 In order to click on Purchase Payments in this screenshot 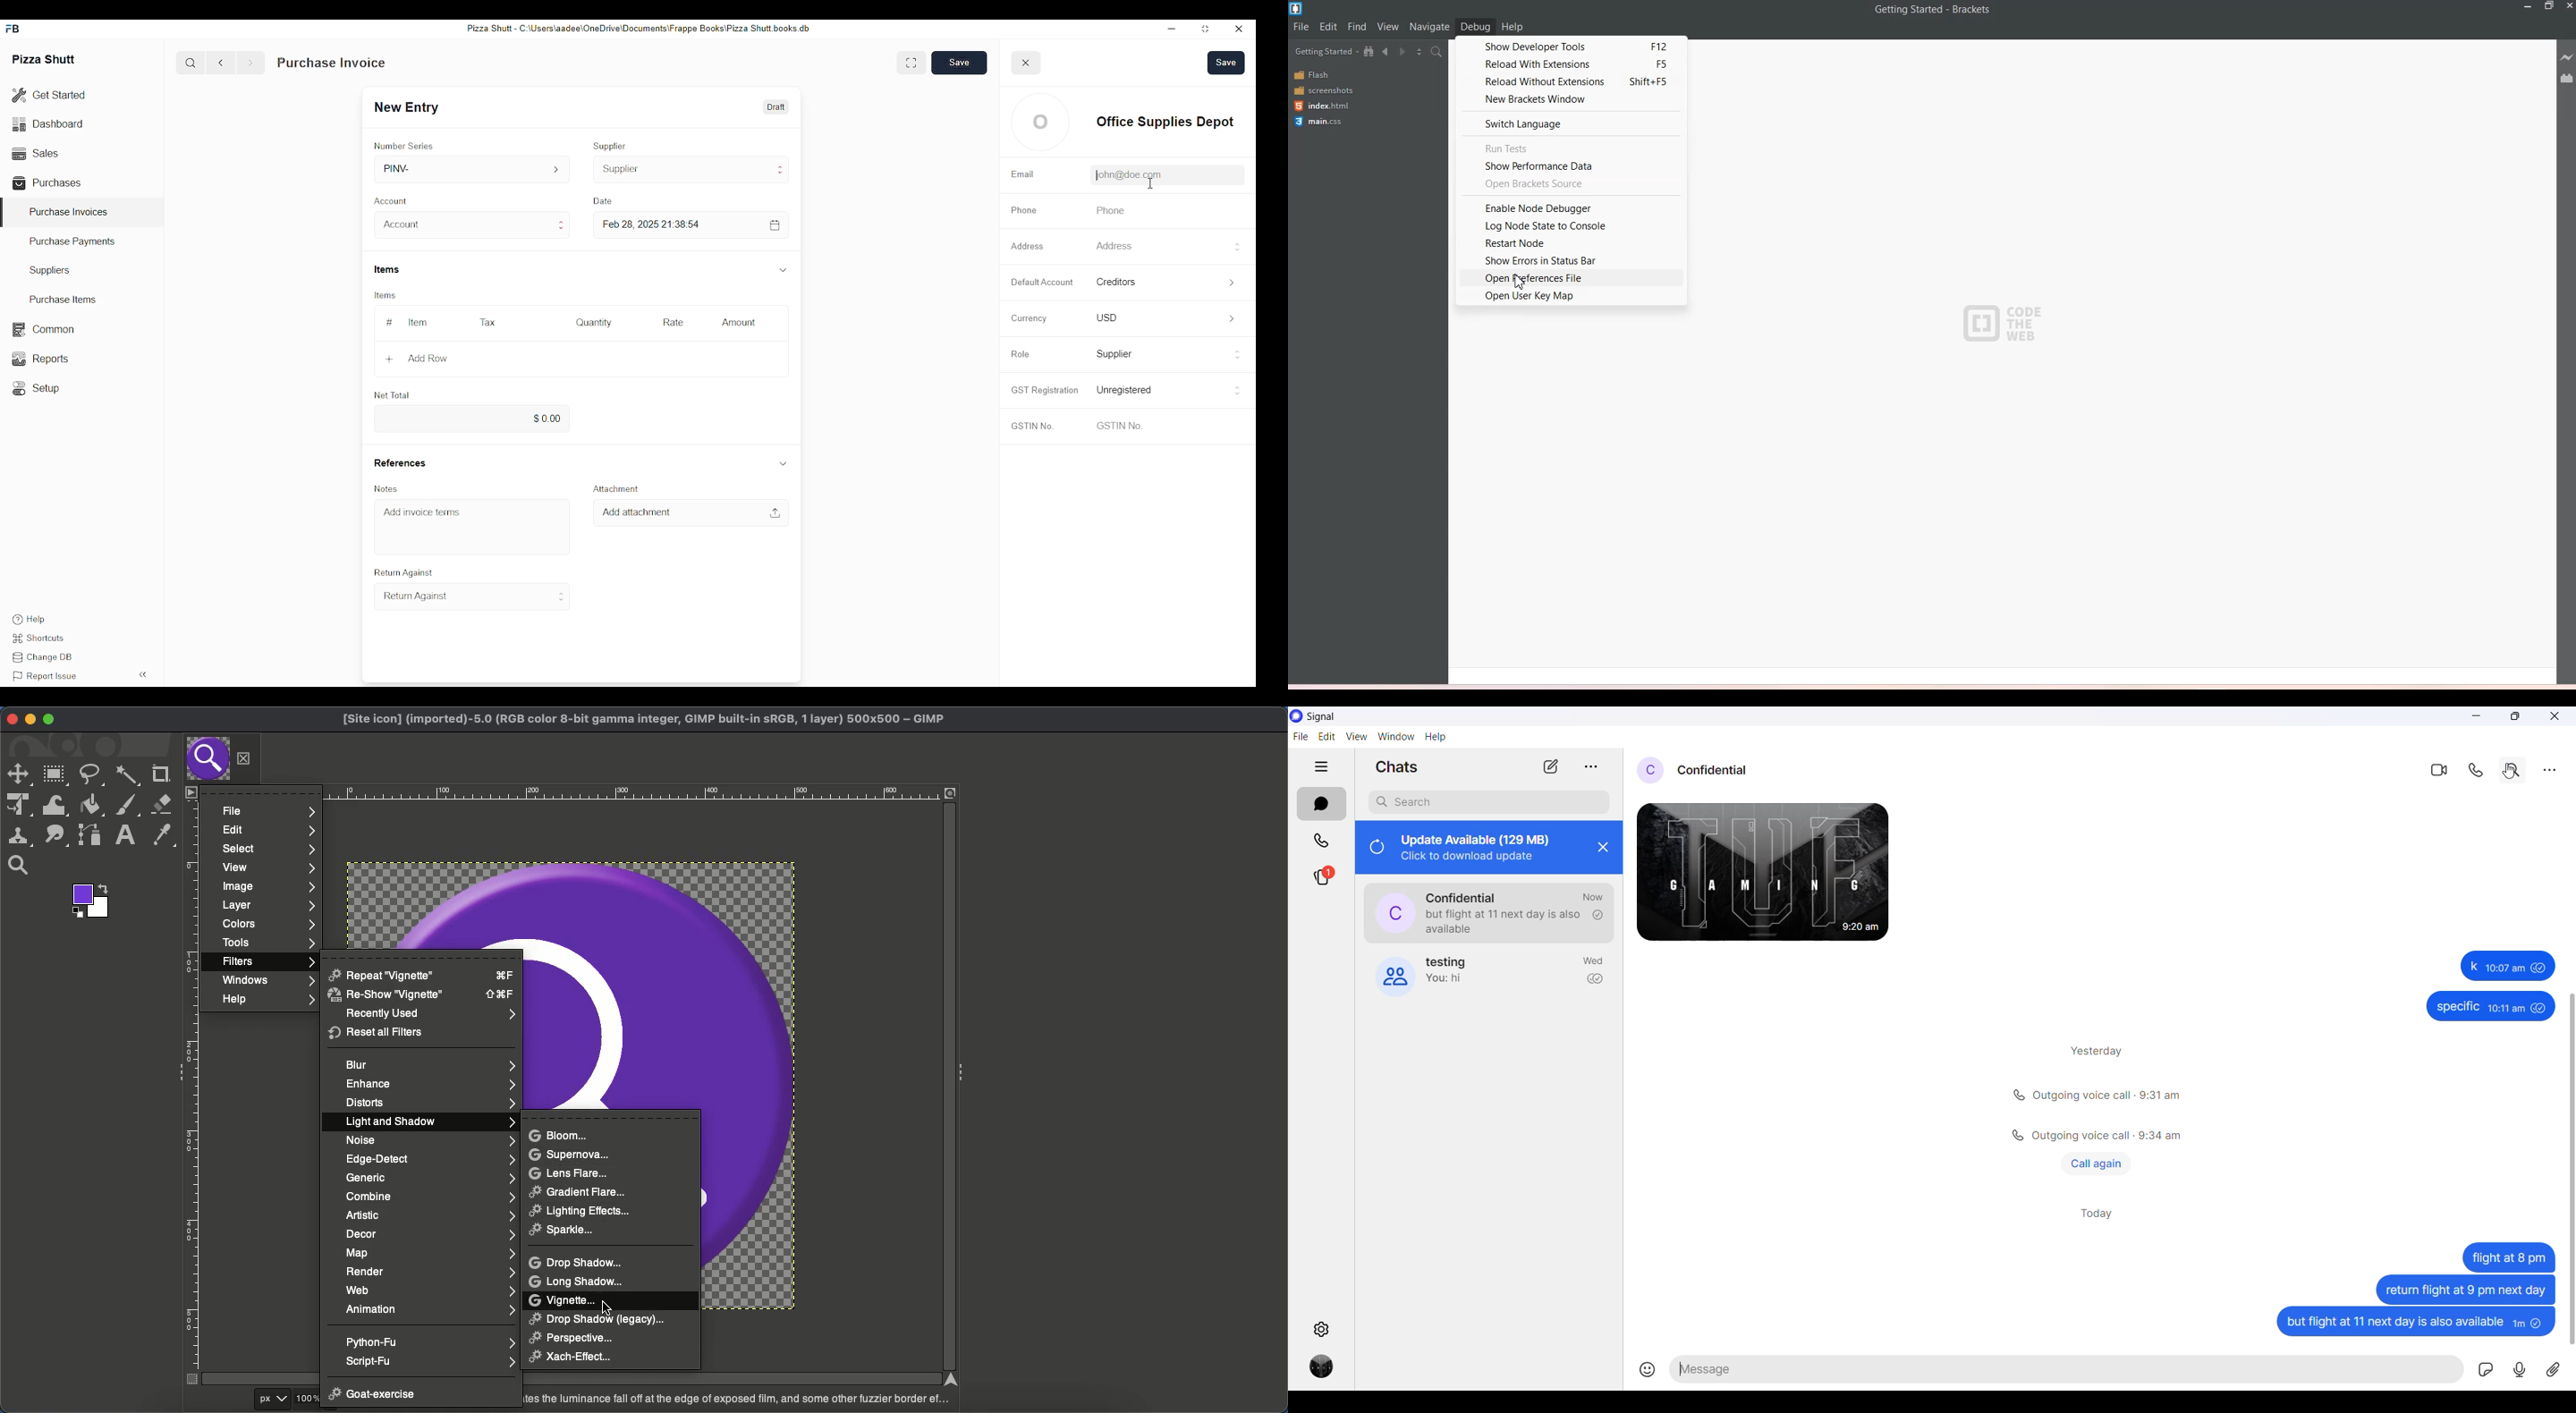, I will do `click(73, 242)`.